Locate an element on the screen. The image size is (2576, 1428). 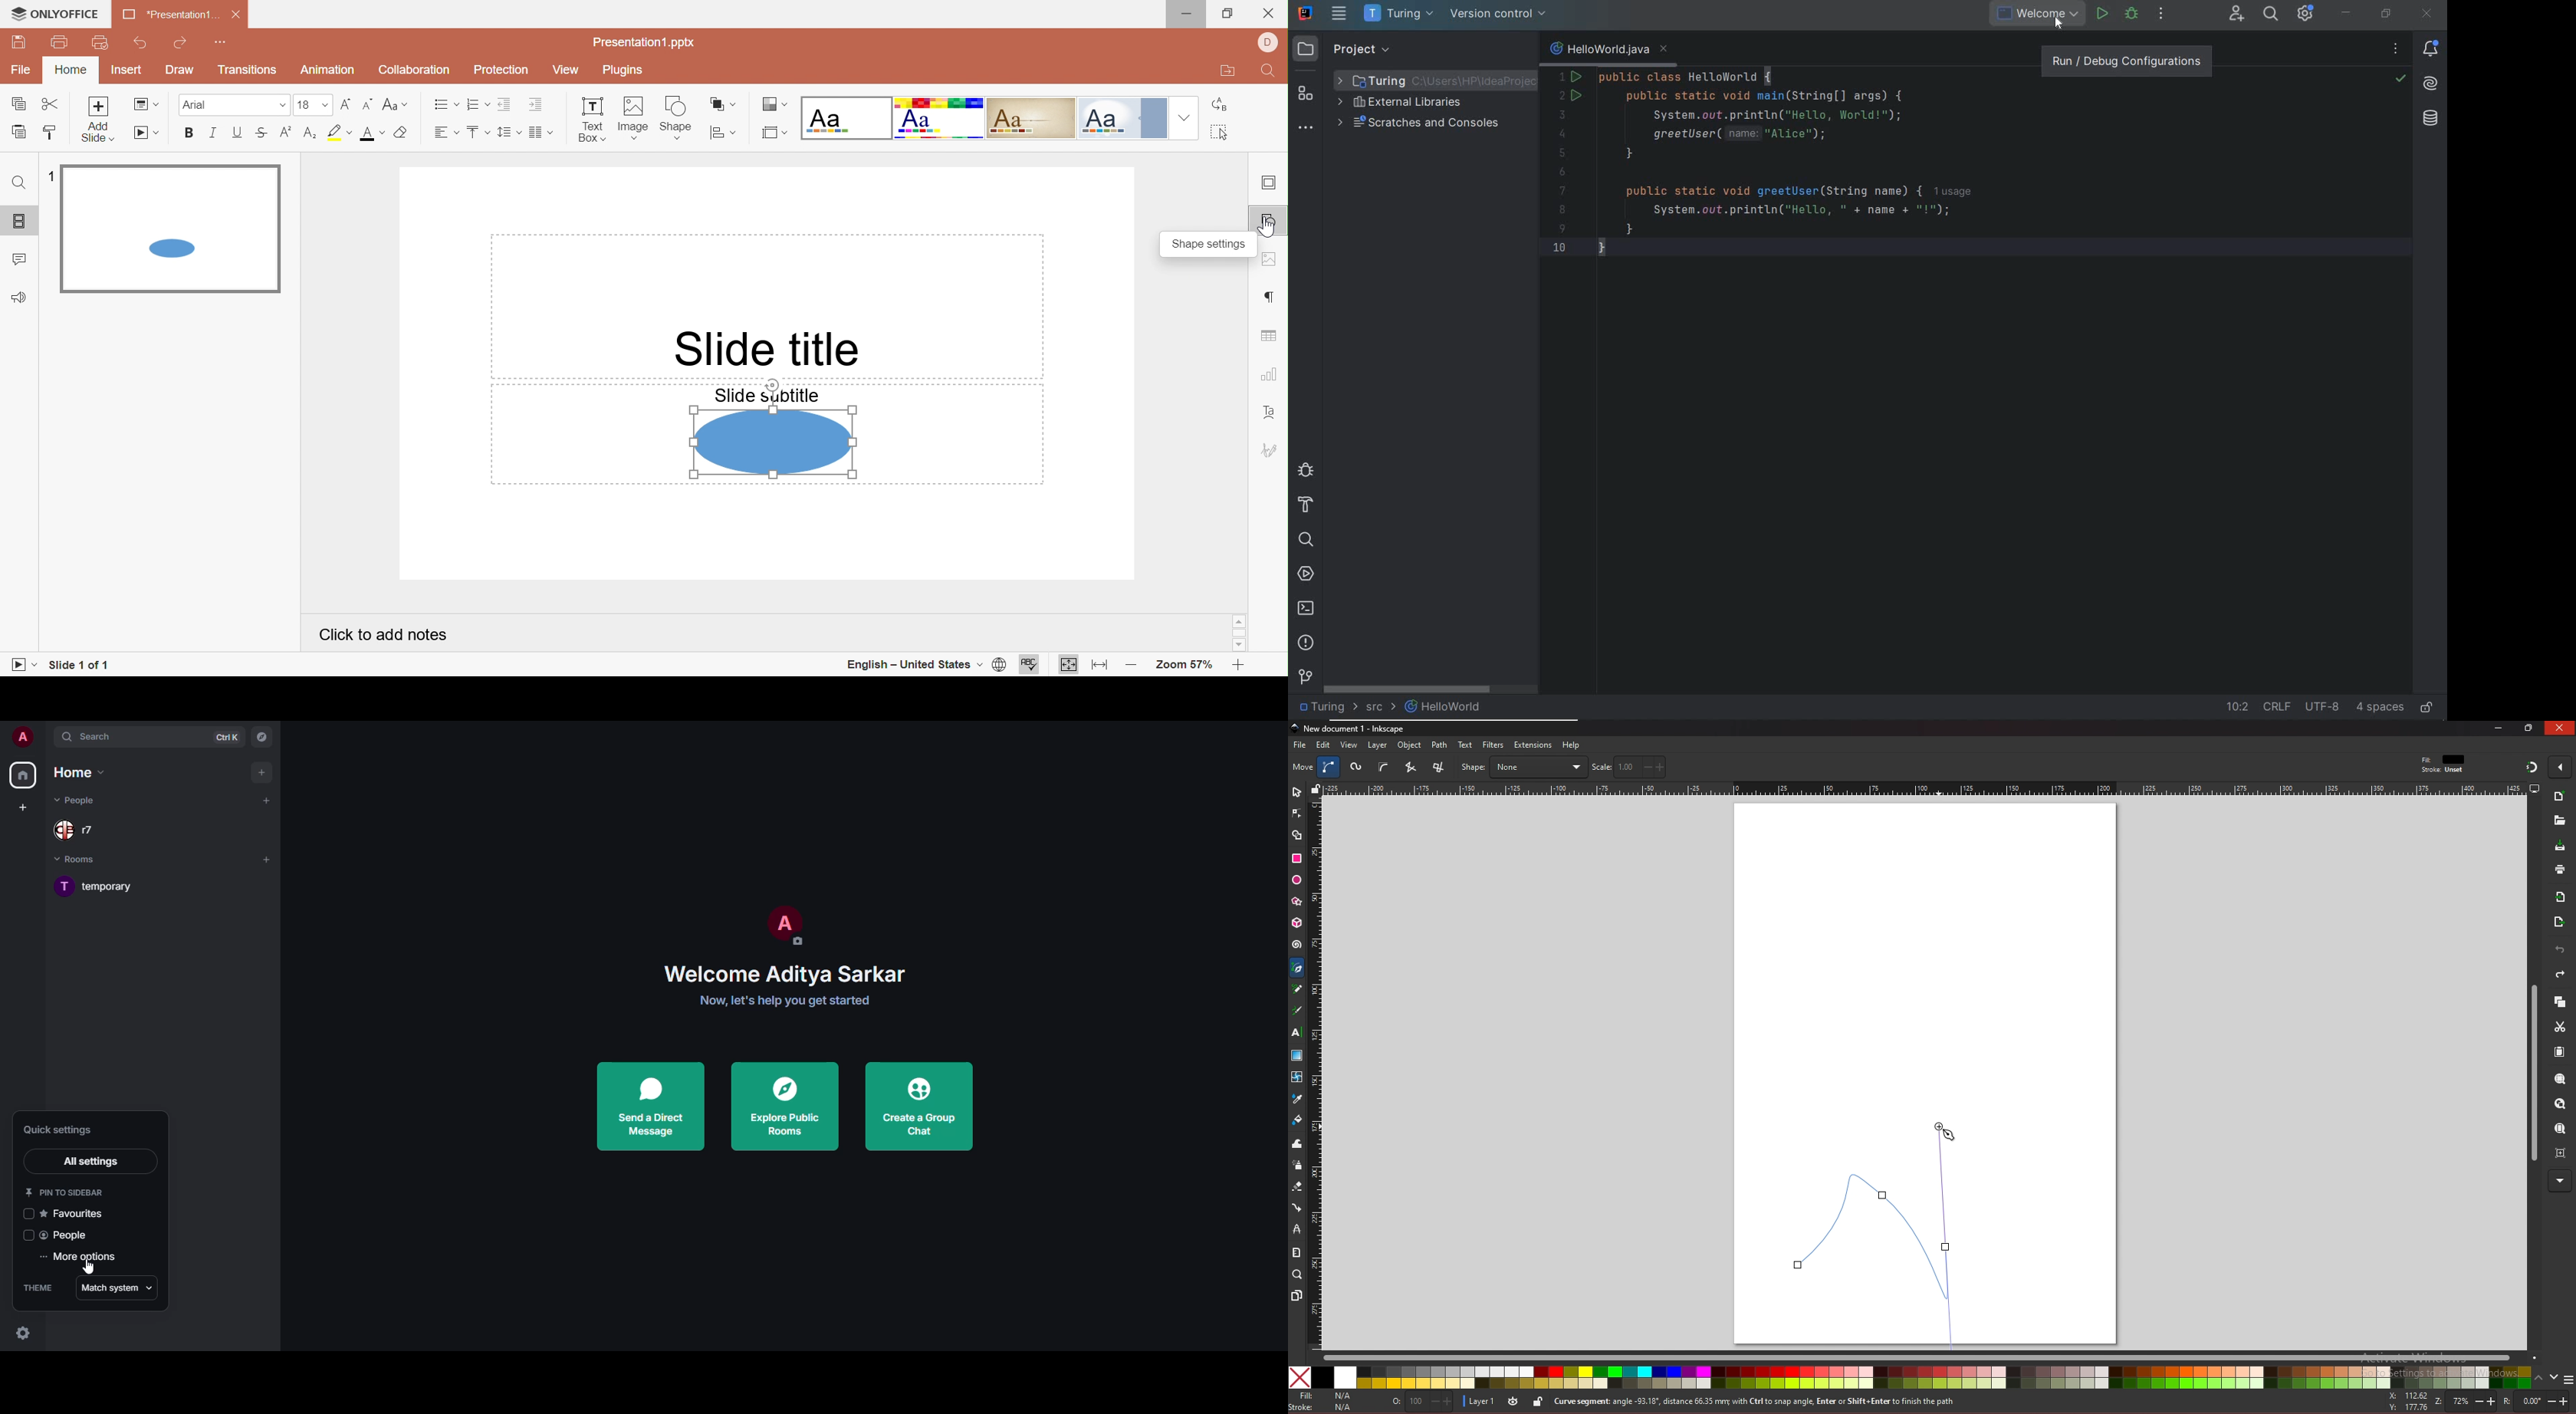
Selected slide is located at coordinates (171, 229).